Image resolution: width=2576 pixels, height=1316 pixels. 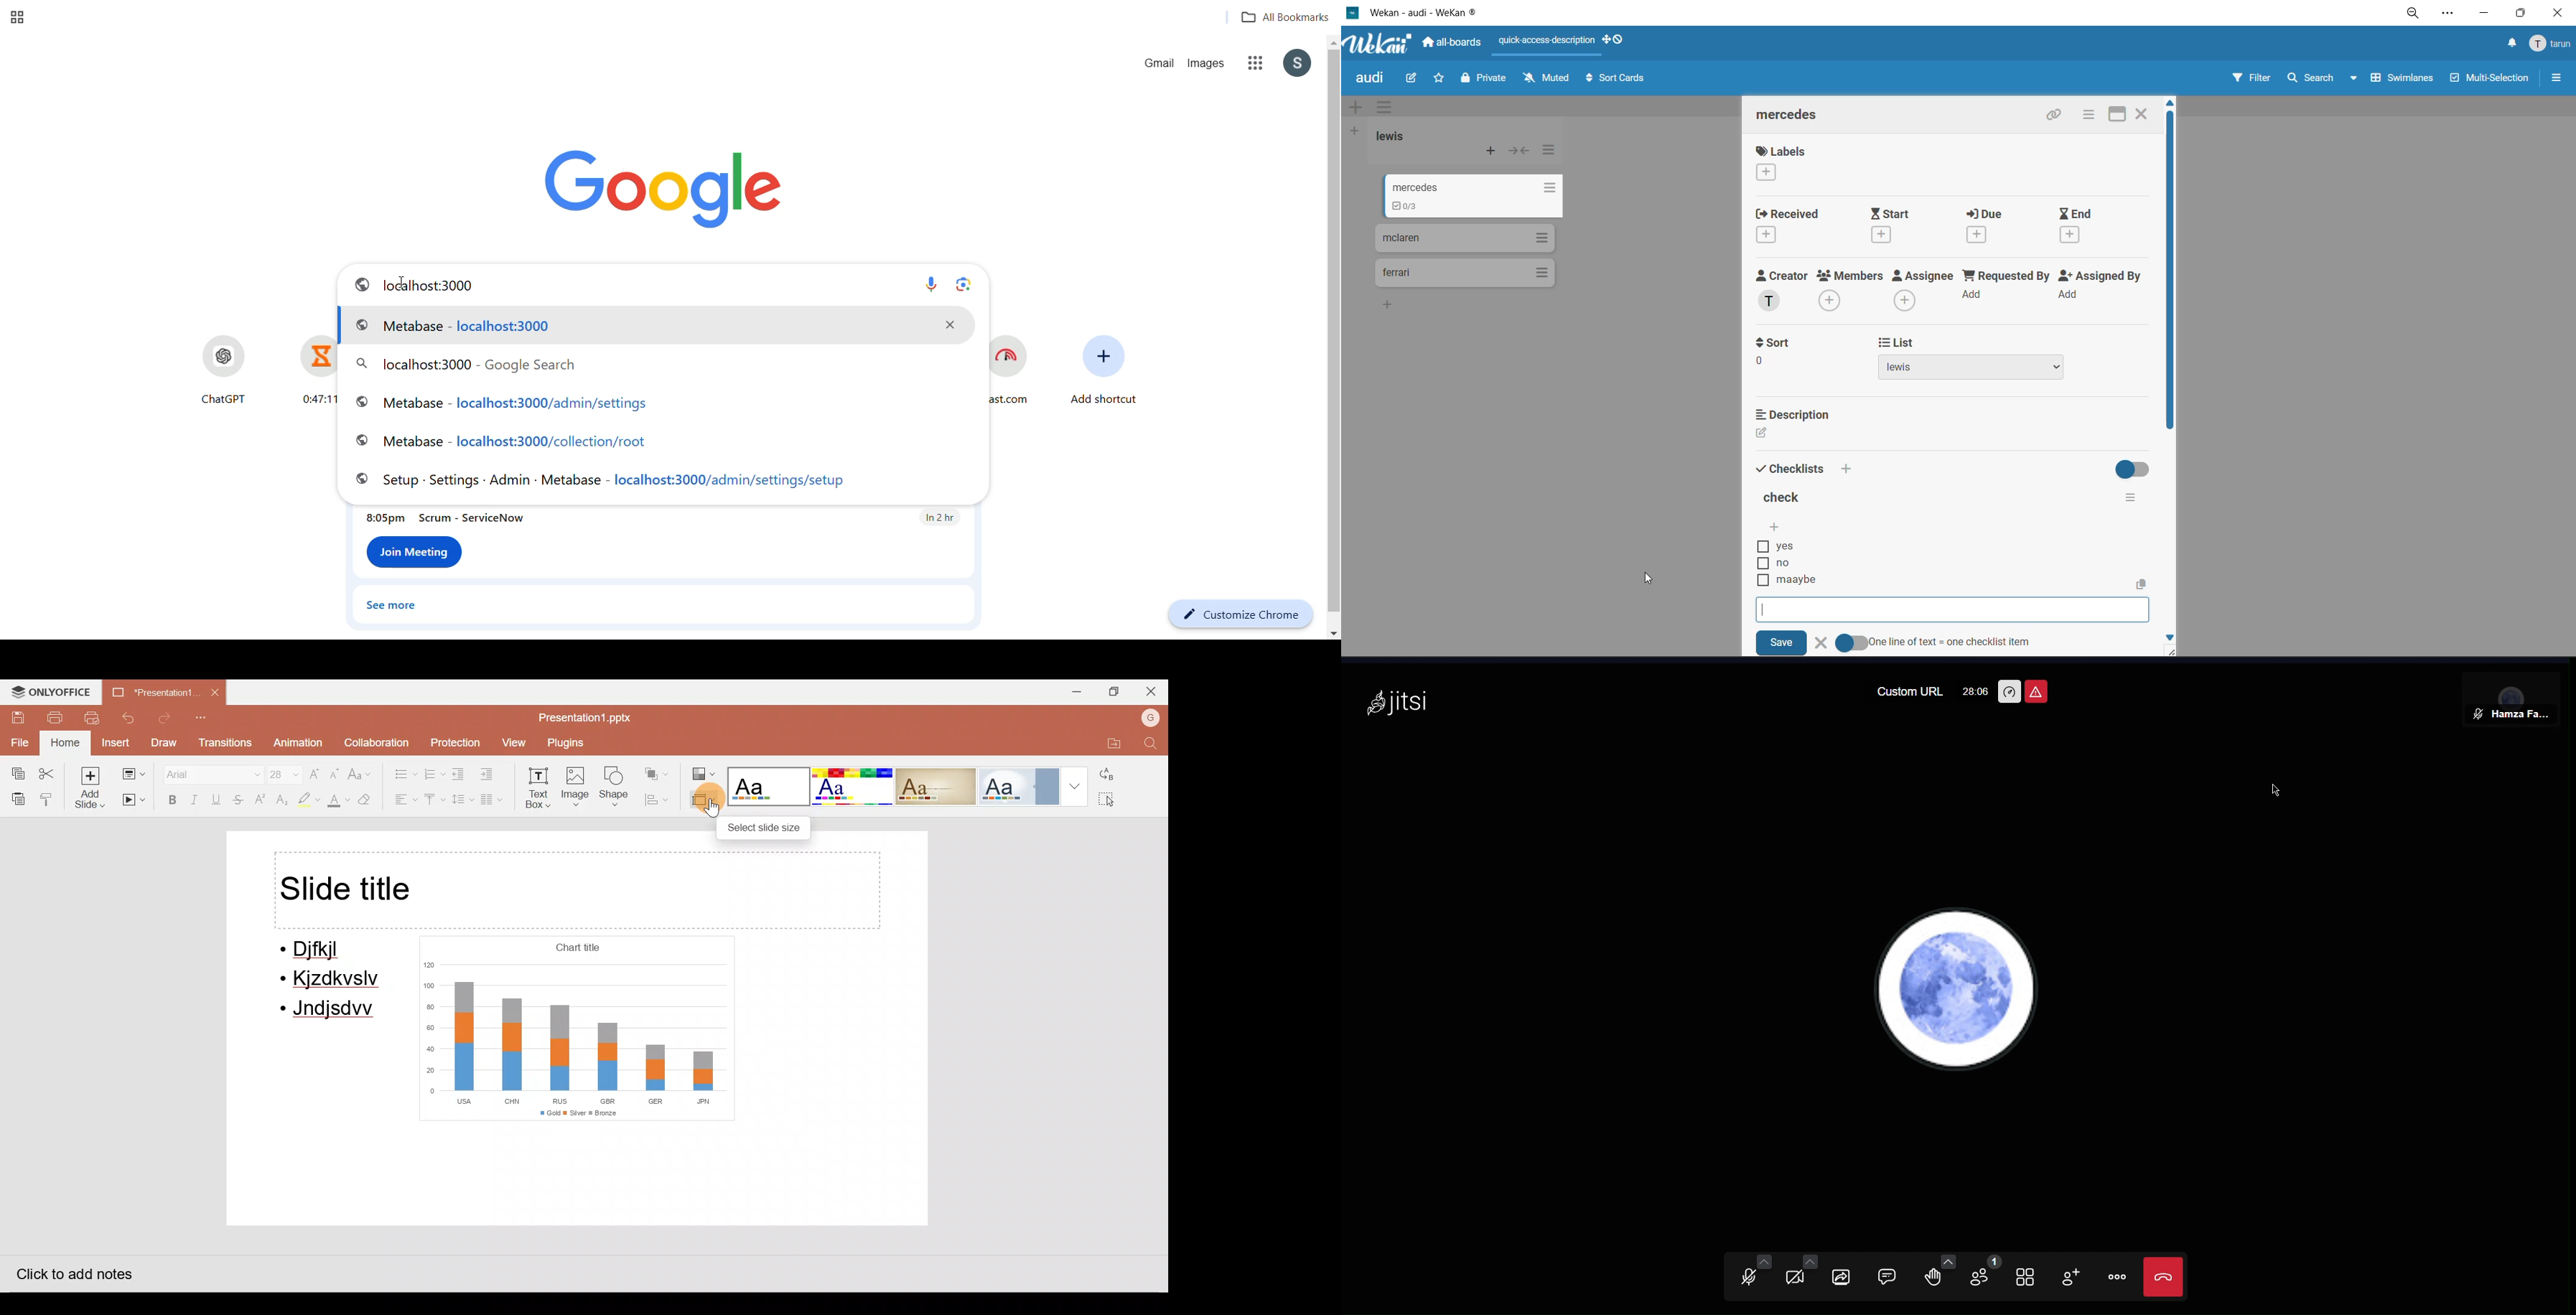 I want to click on internet logo, so click(x=359, y=284).